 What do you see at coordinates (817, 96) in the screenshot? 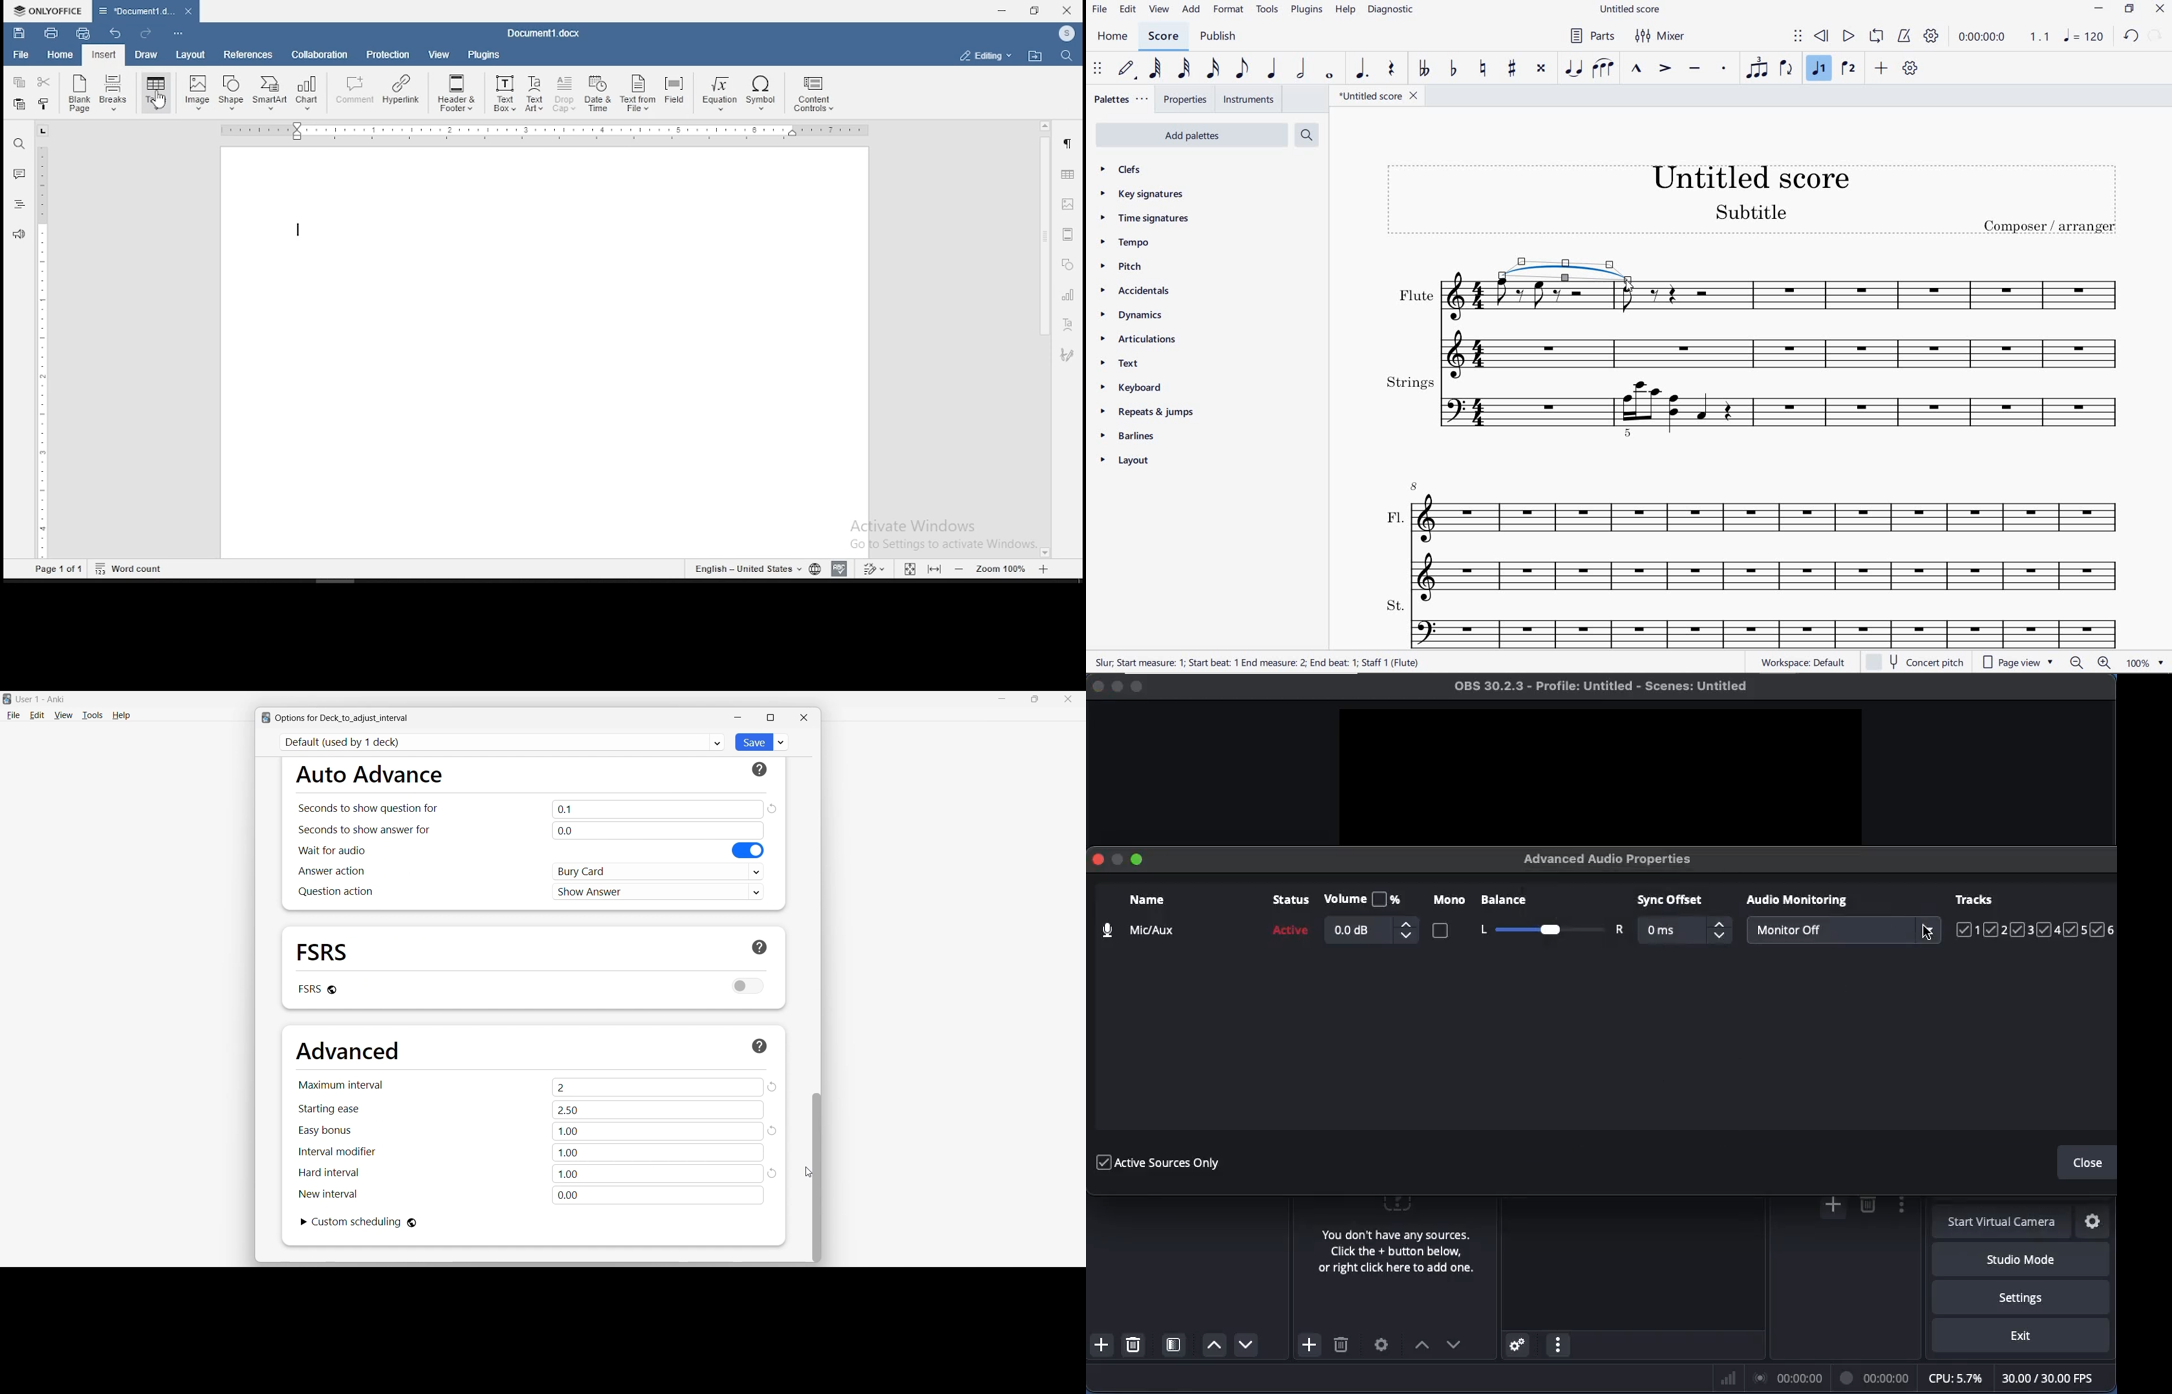
I see `content controls` at bounding box center [817, 96].